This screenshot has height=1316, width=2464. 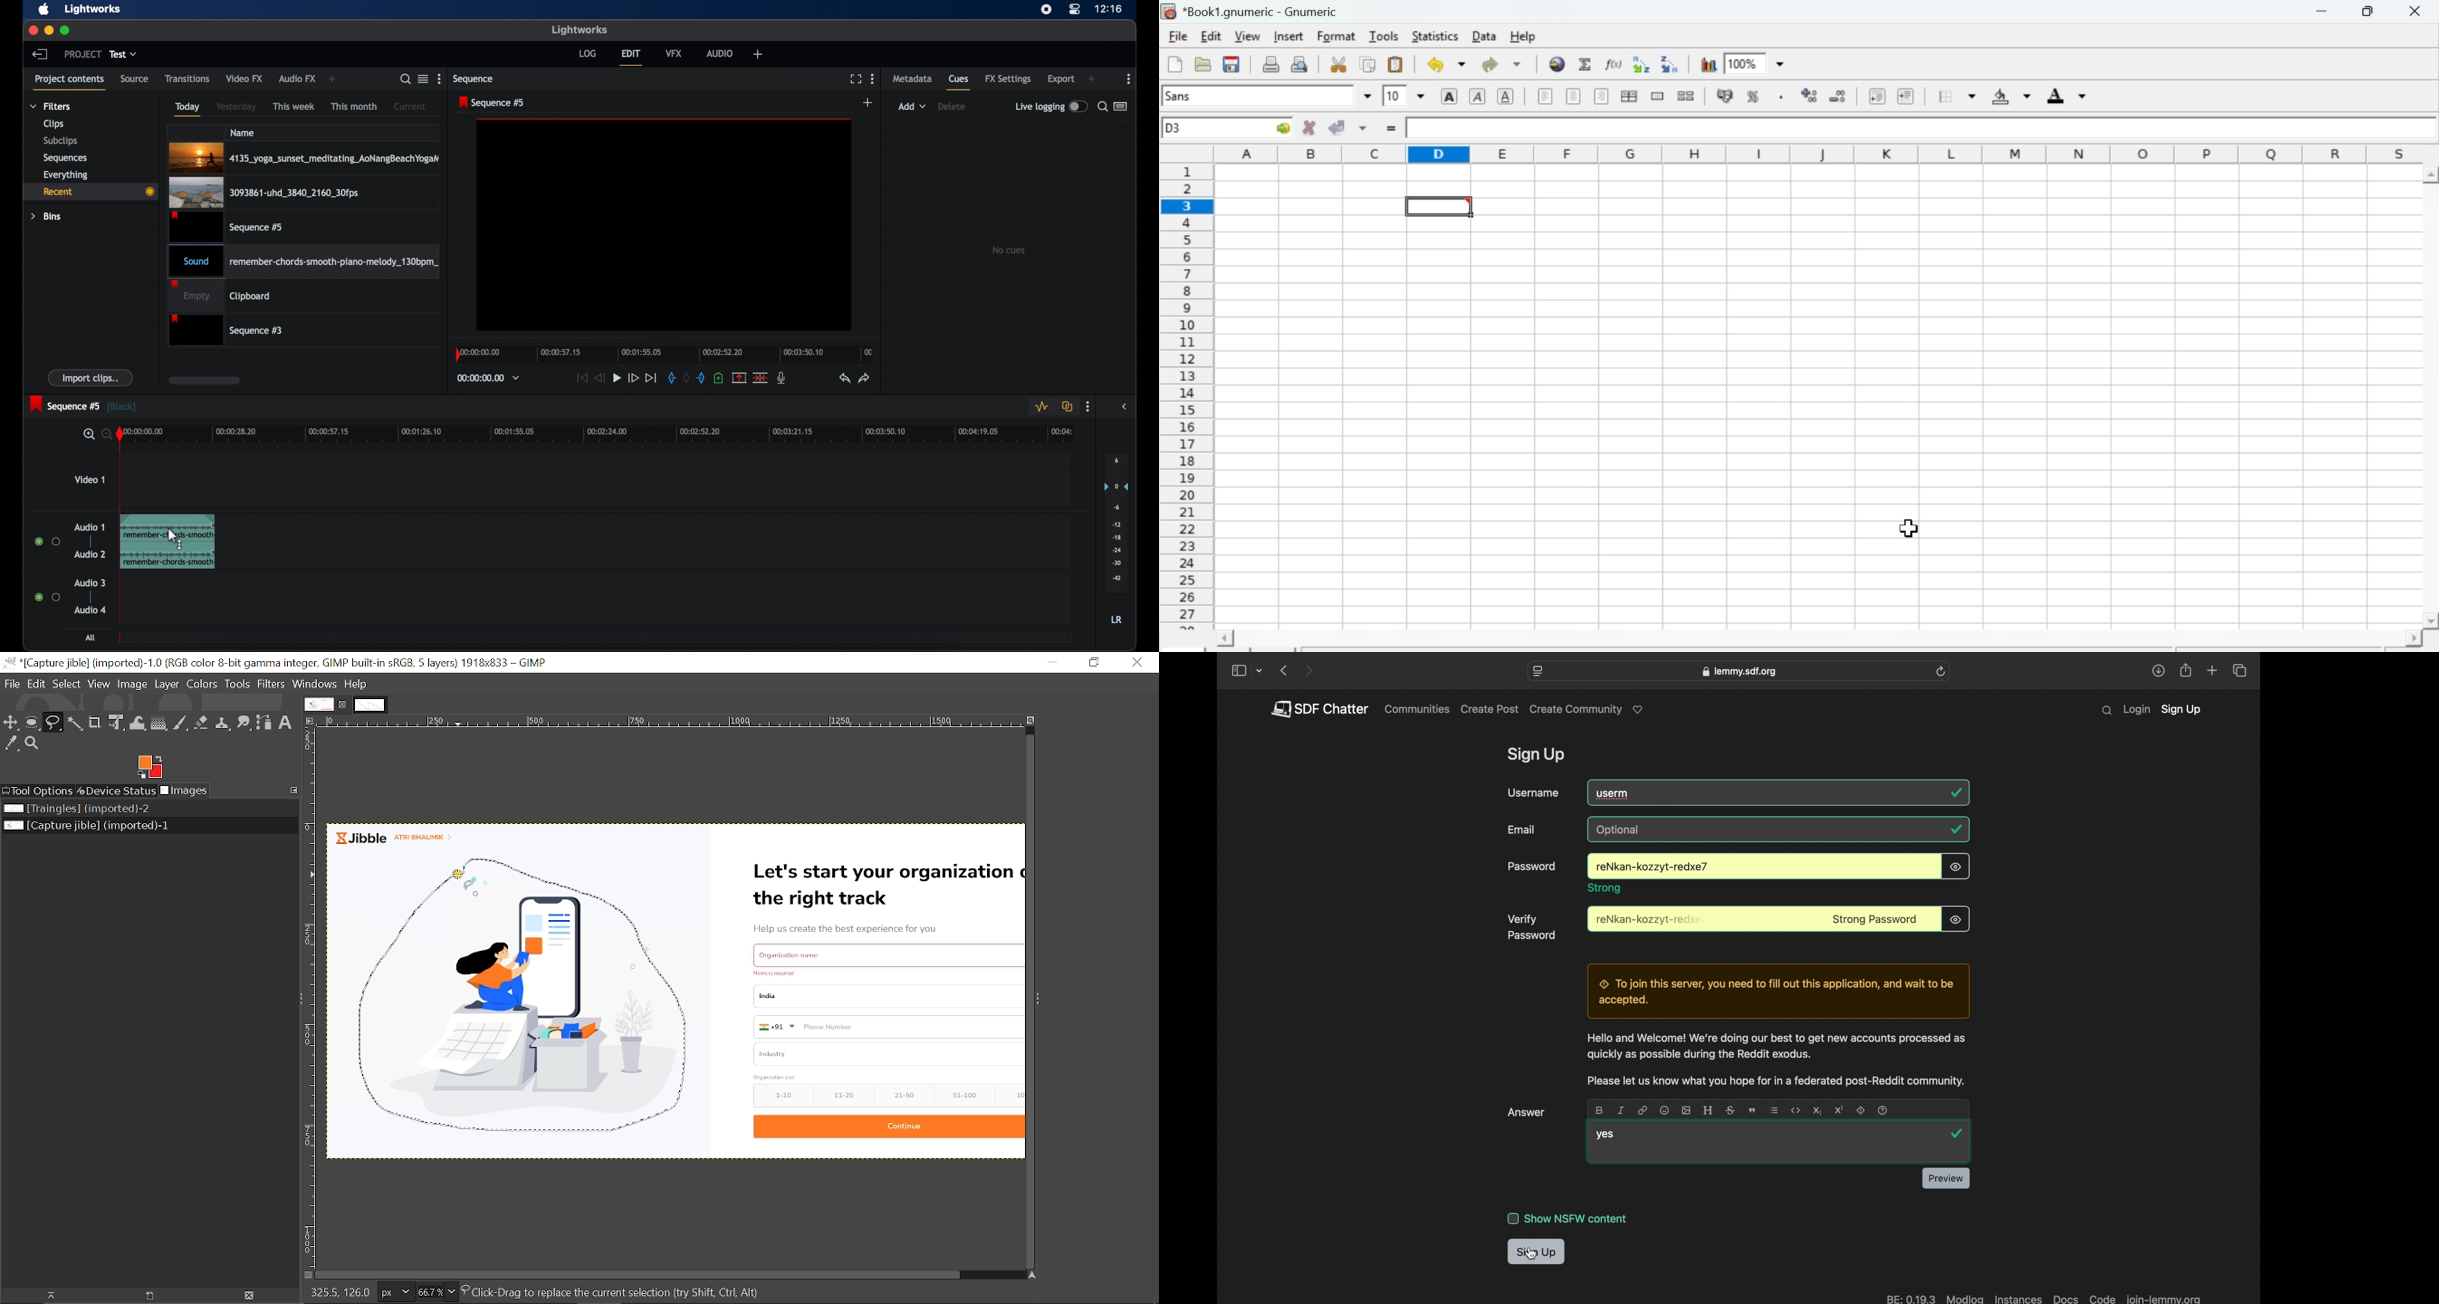 I want to click on Align Left, so click(x=1543, y=97).